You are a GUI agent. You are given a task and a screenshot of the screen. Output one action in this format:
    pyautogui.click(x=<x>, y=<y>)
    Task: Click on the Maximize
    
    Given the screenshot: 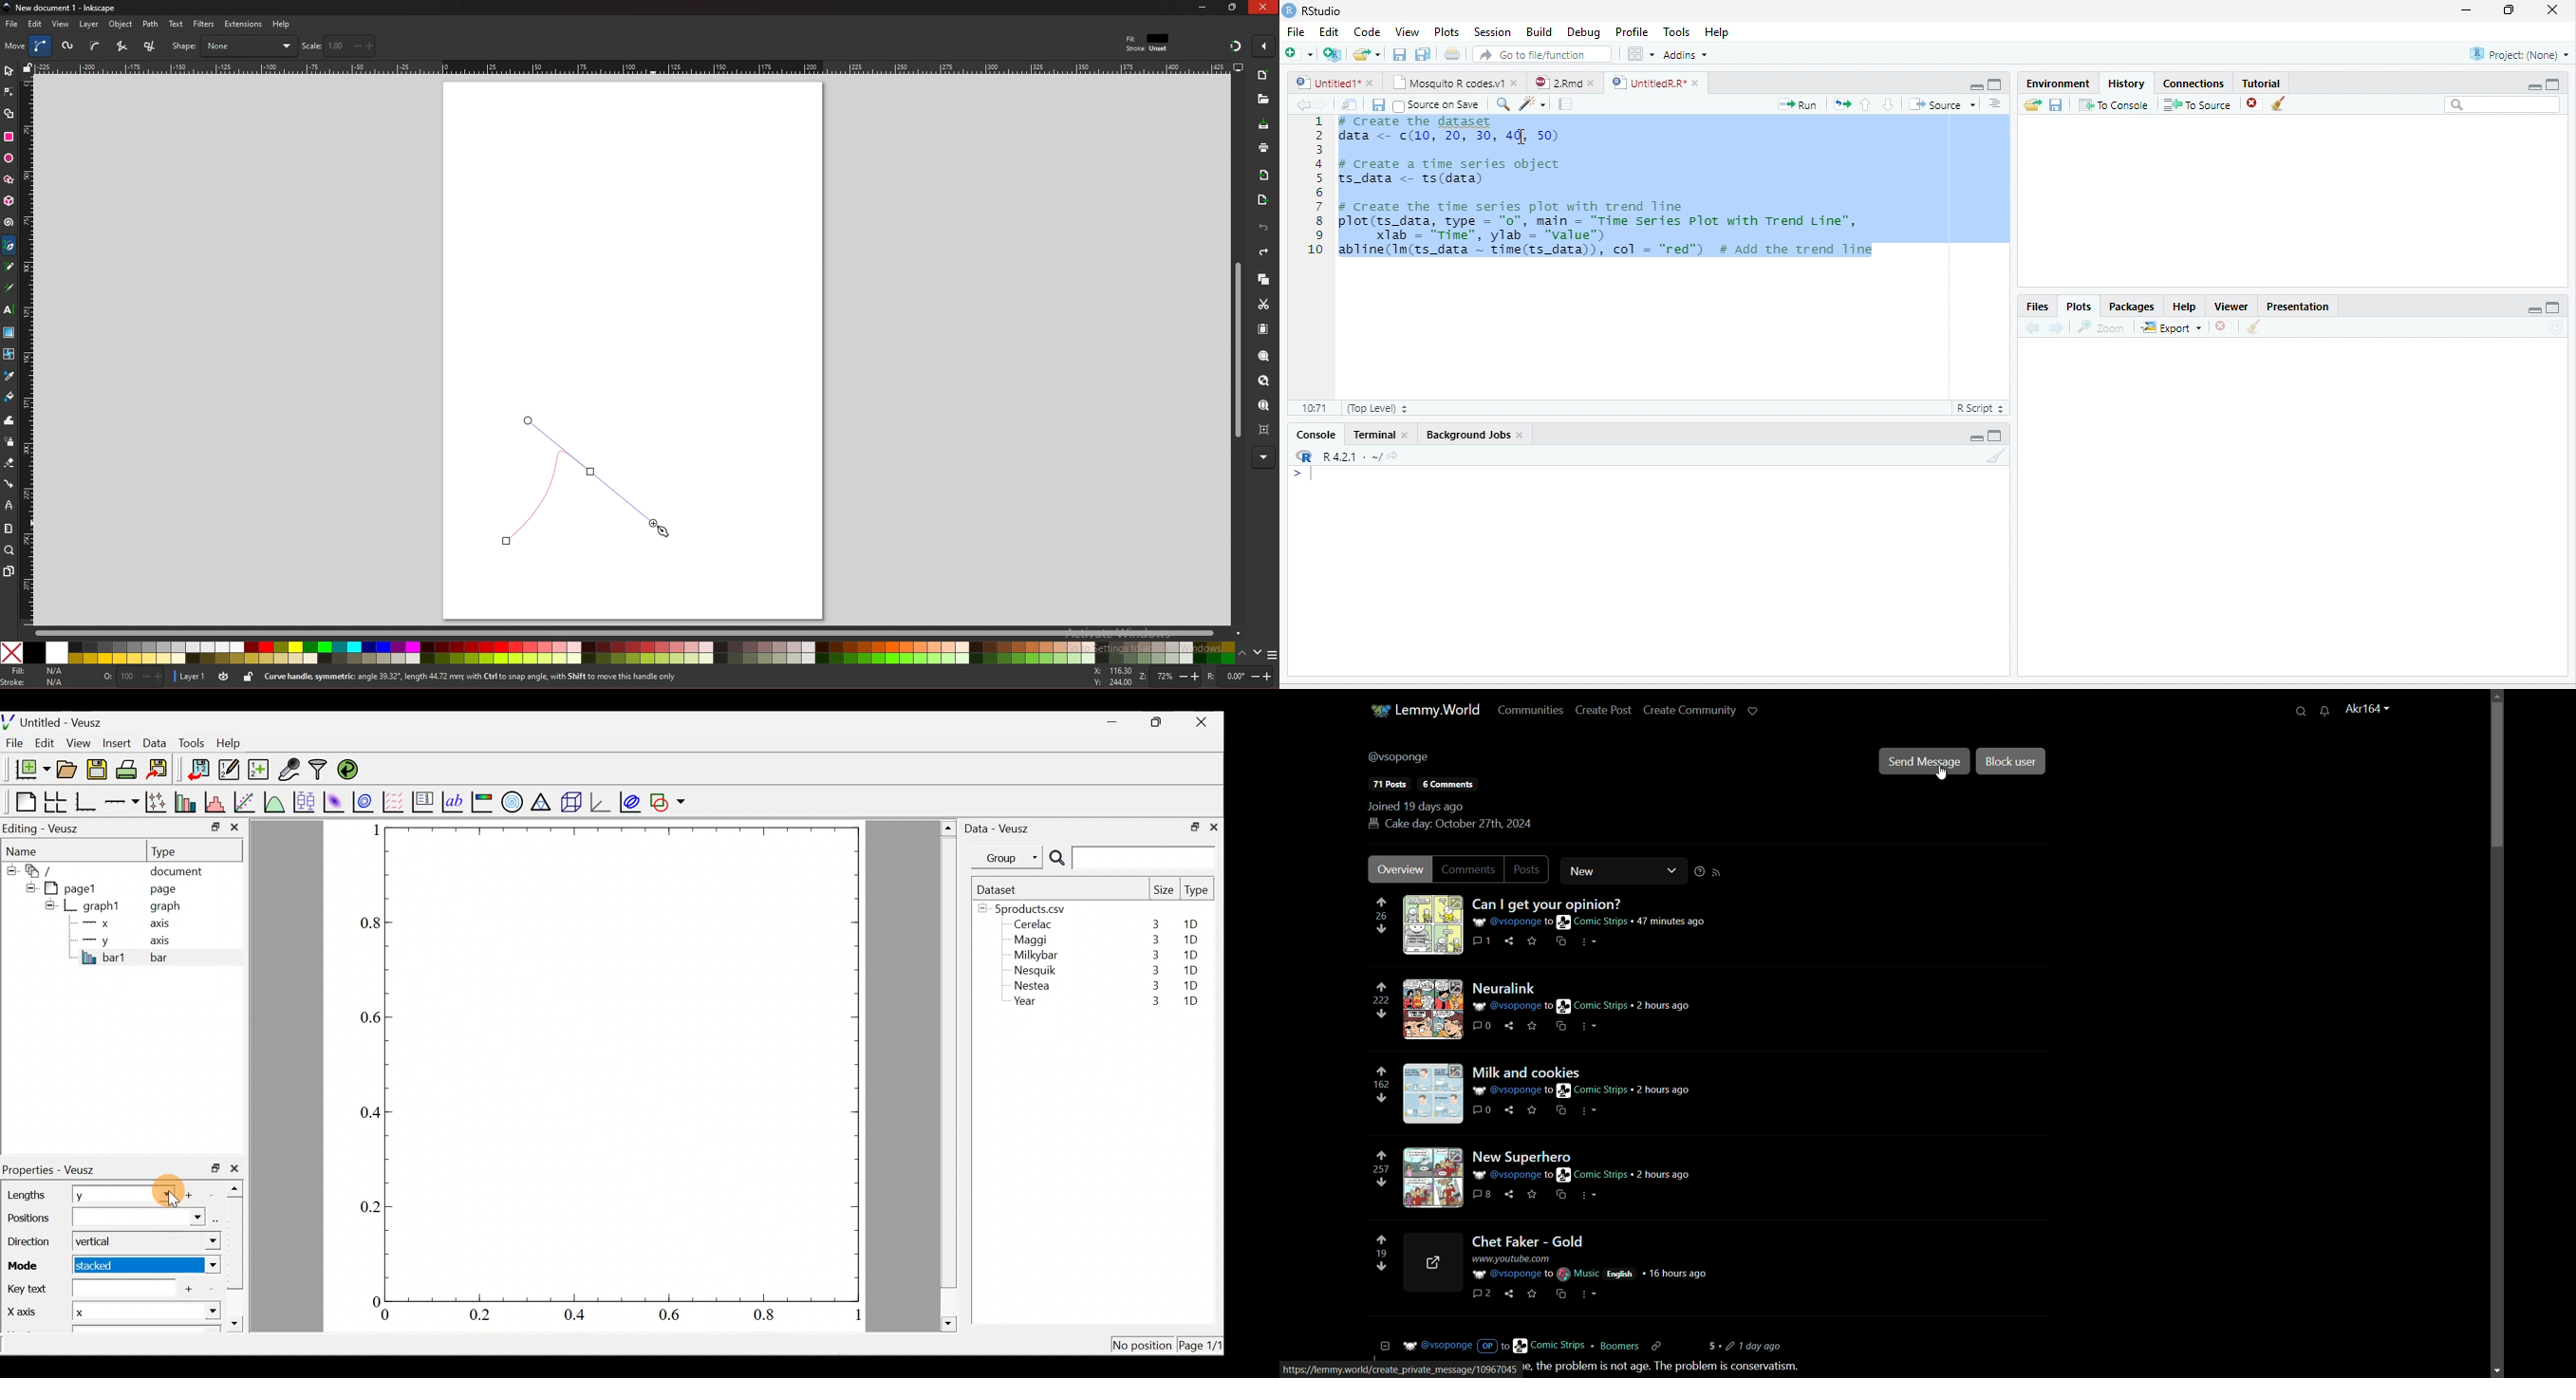 What is the action you would take?
    pyautogui.click(x=1996, y=84)
    